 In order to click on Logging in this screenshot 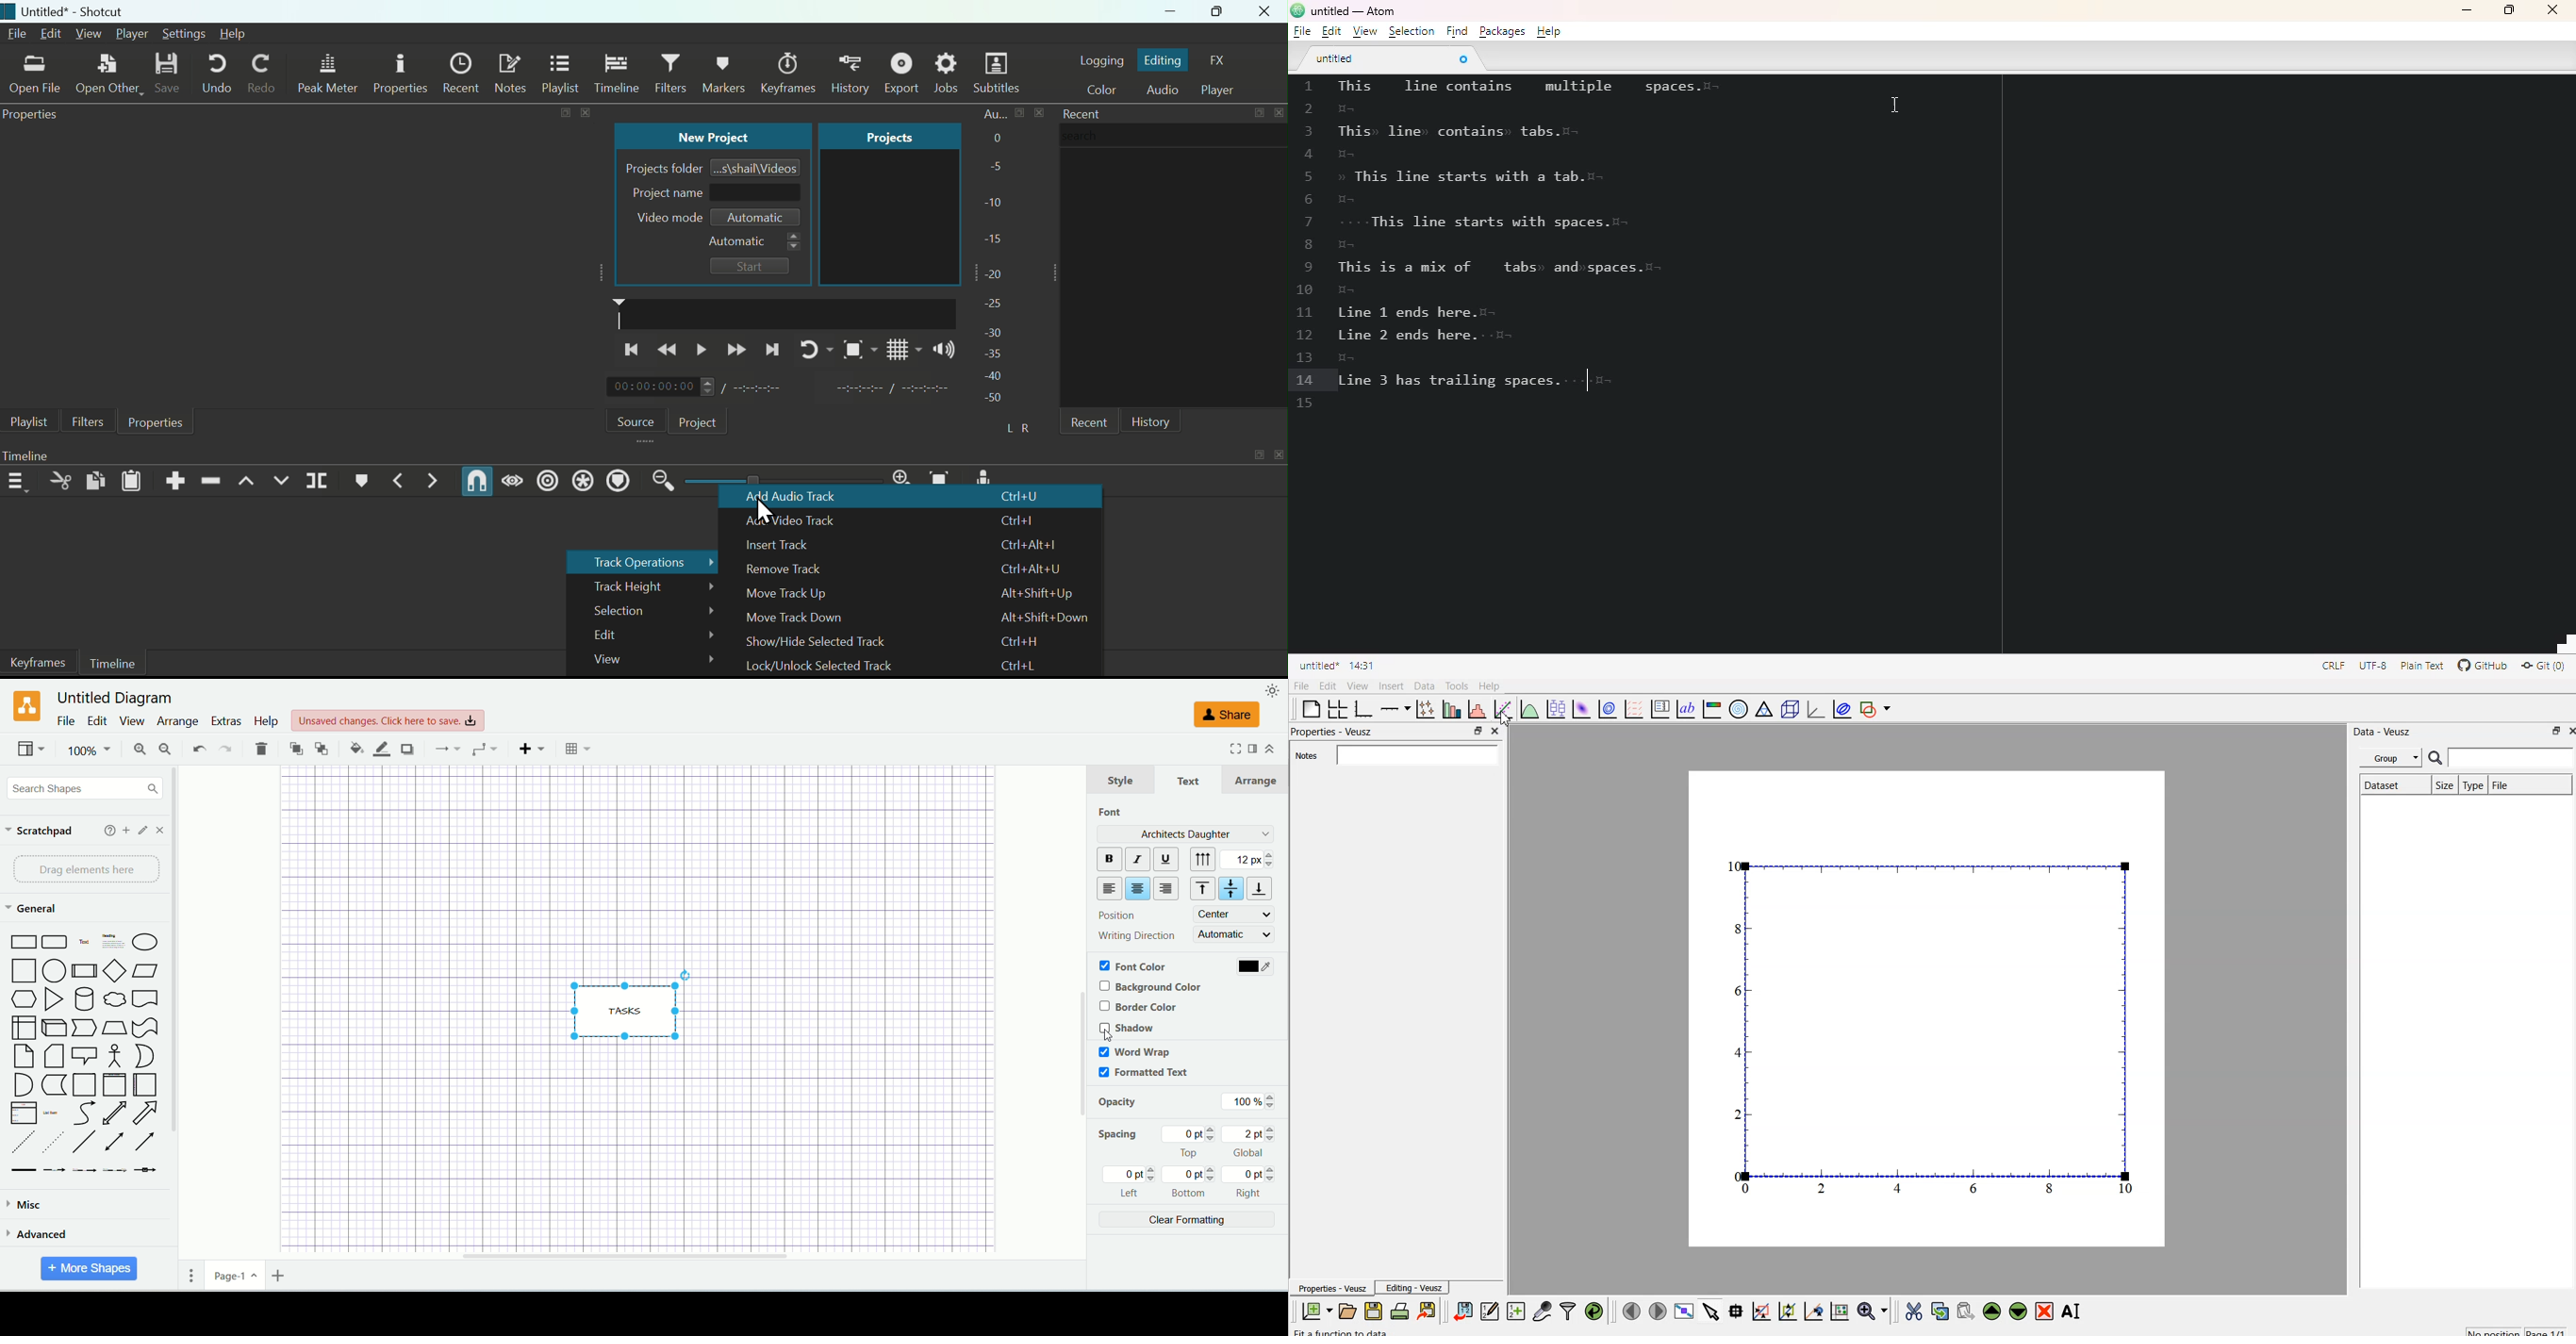, I will do `click(1101, 58)`.